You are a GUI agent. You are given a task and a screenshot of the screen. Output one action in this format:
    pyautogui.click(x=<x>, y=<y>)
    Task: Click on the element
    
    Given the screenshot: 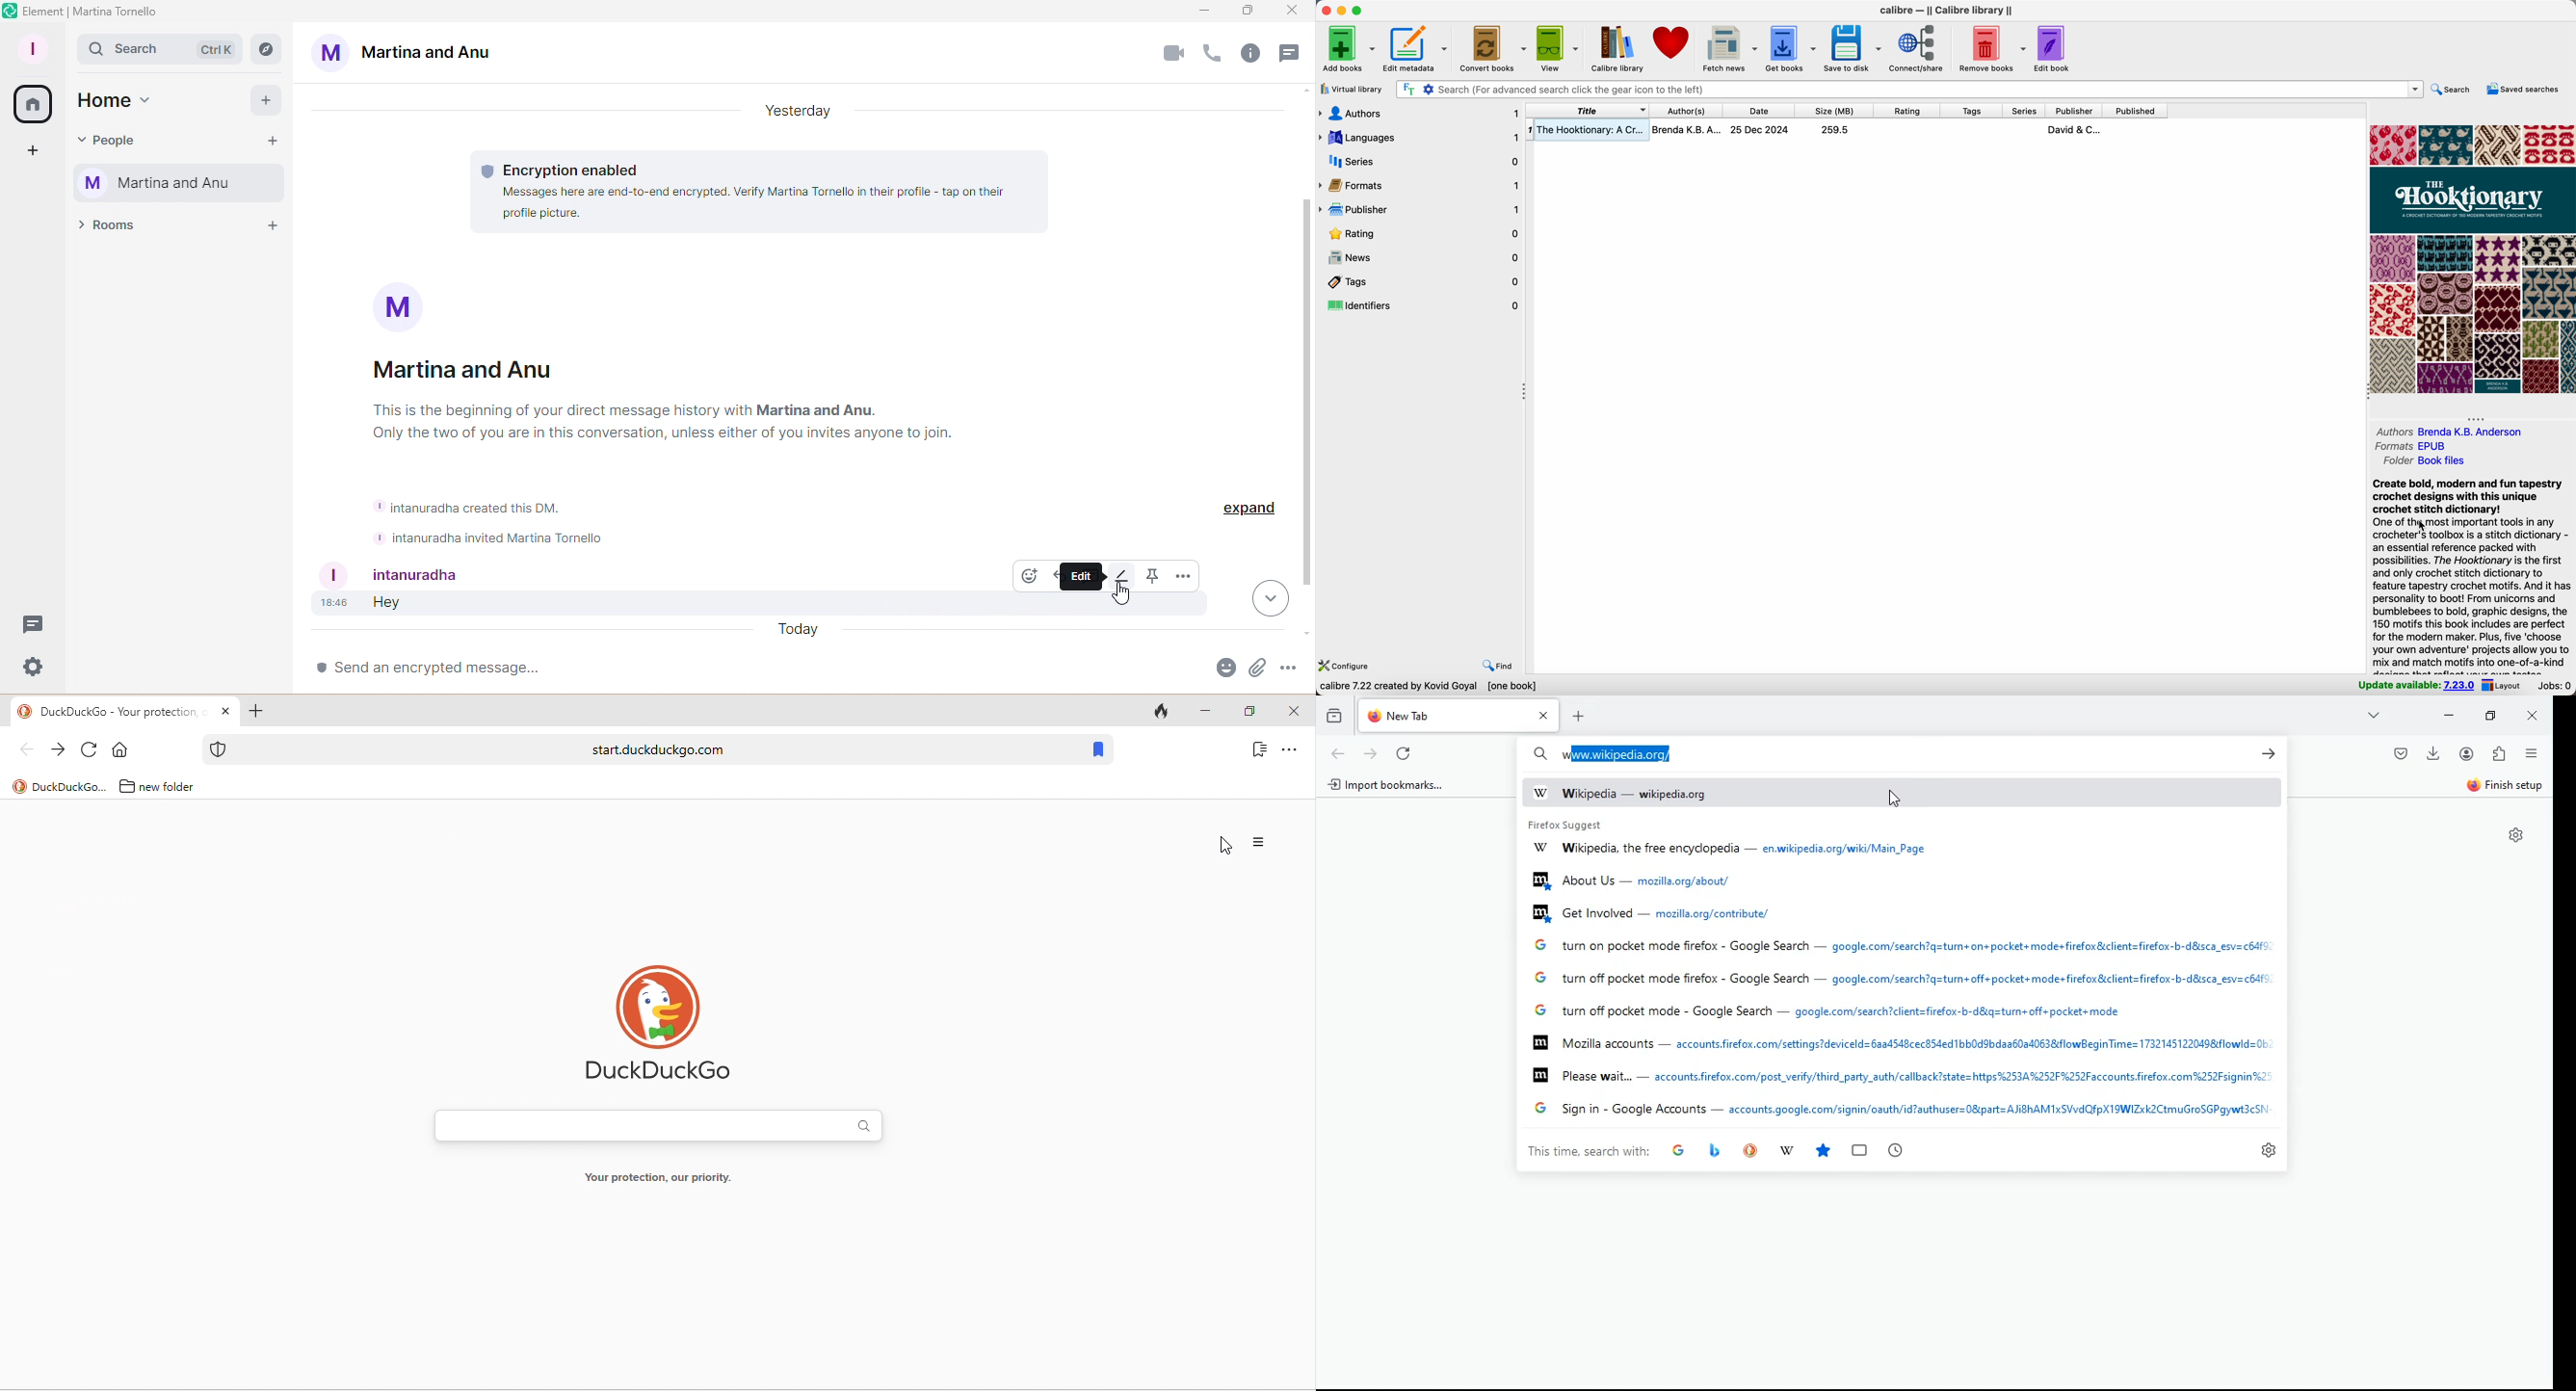 What is the action you would take?
    pyautogui.click(x=44, y=12)
    